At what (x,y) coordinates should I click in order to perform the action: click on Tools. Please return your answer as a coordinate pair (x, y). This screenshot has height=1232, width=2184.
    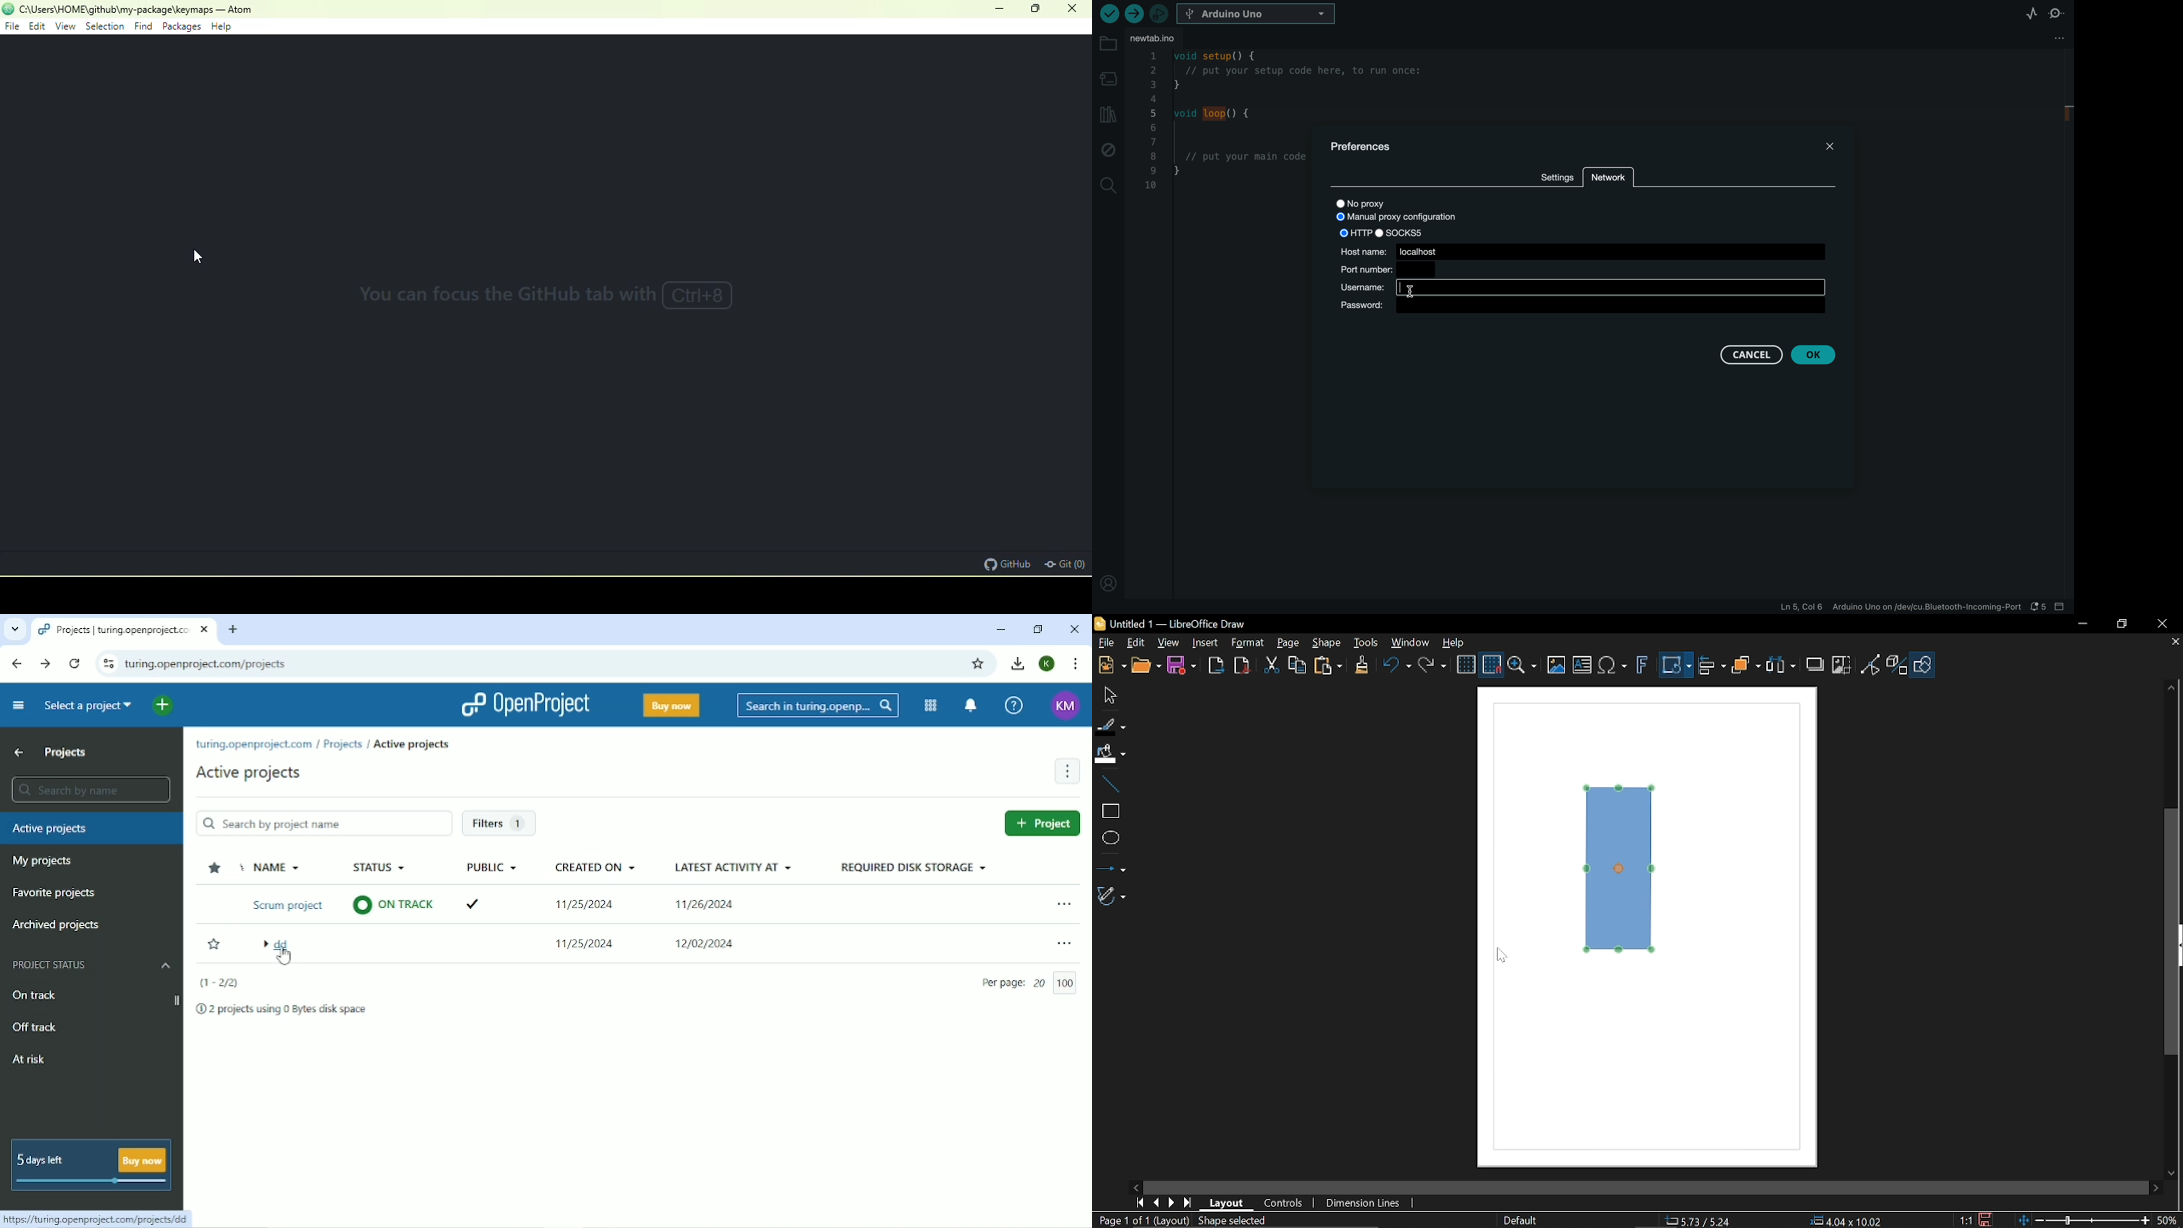
    Looking at the image, I should click on (1367, 643).